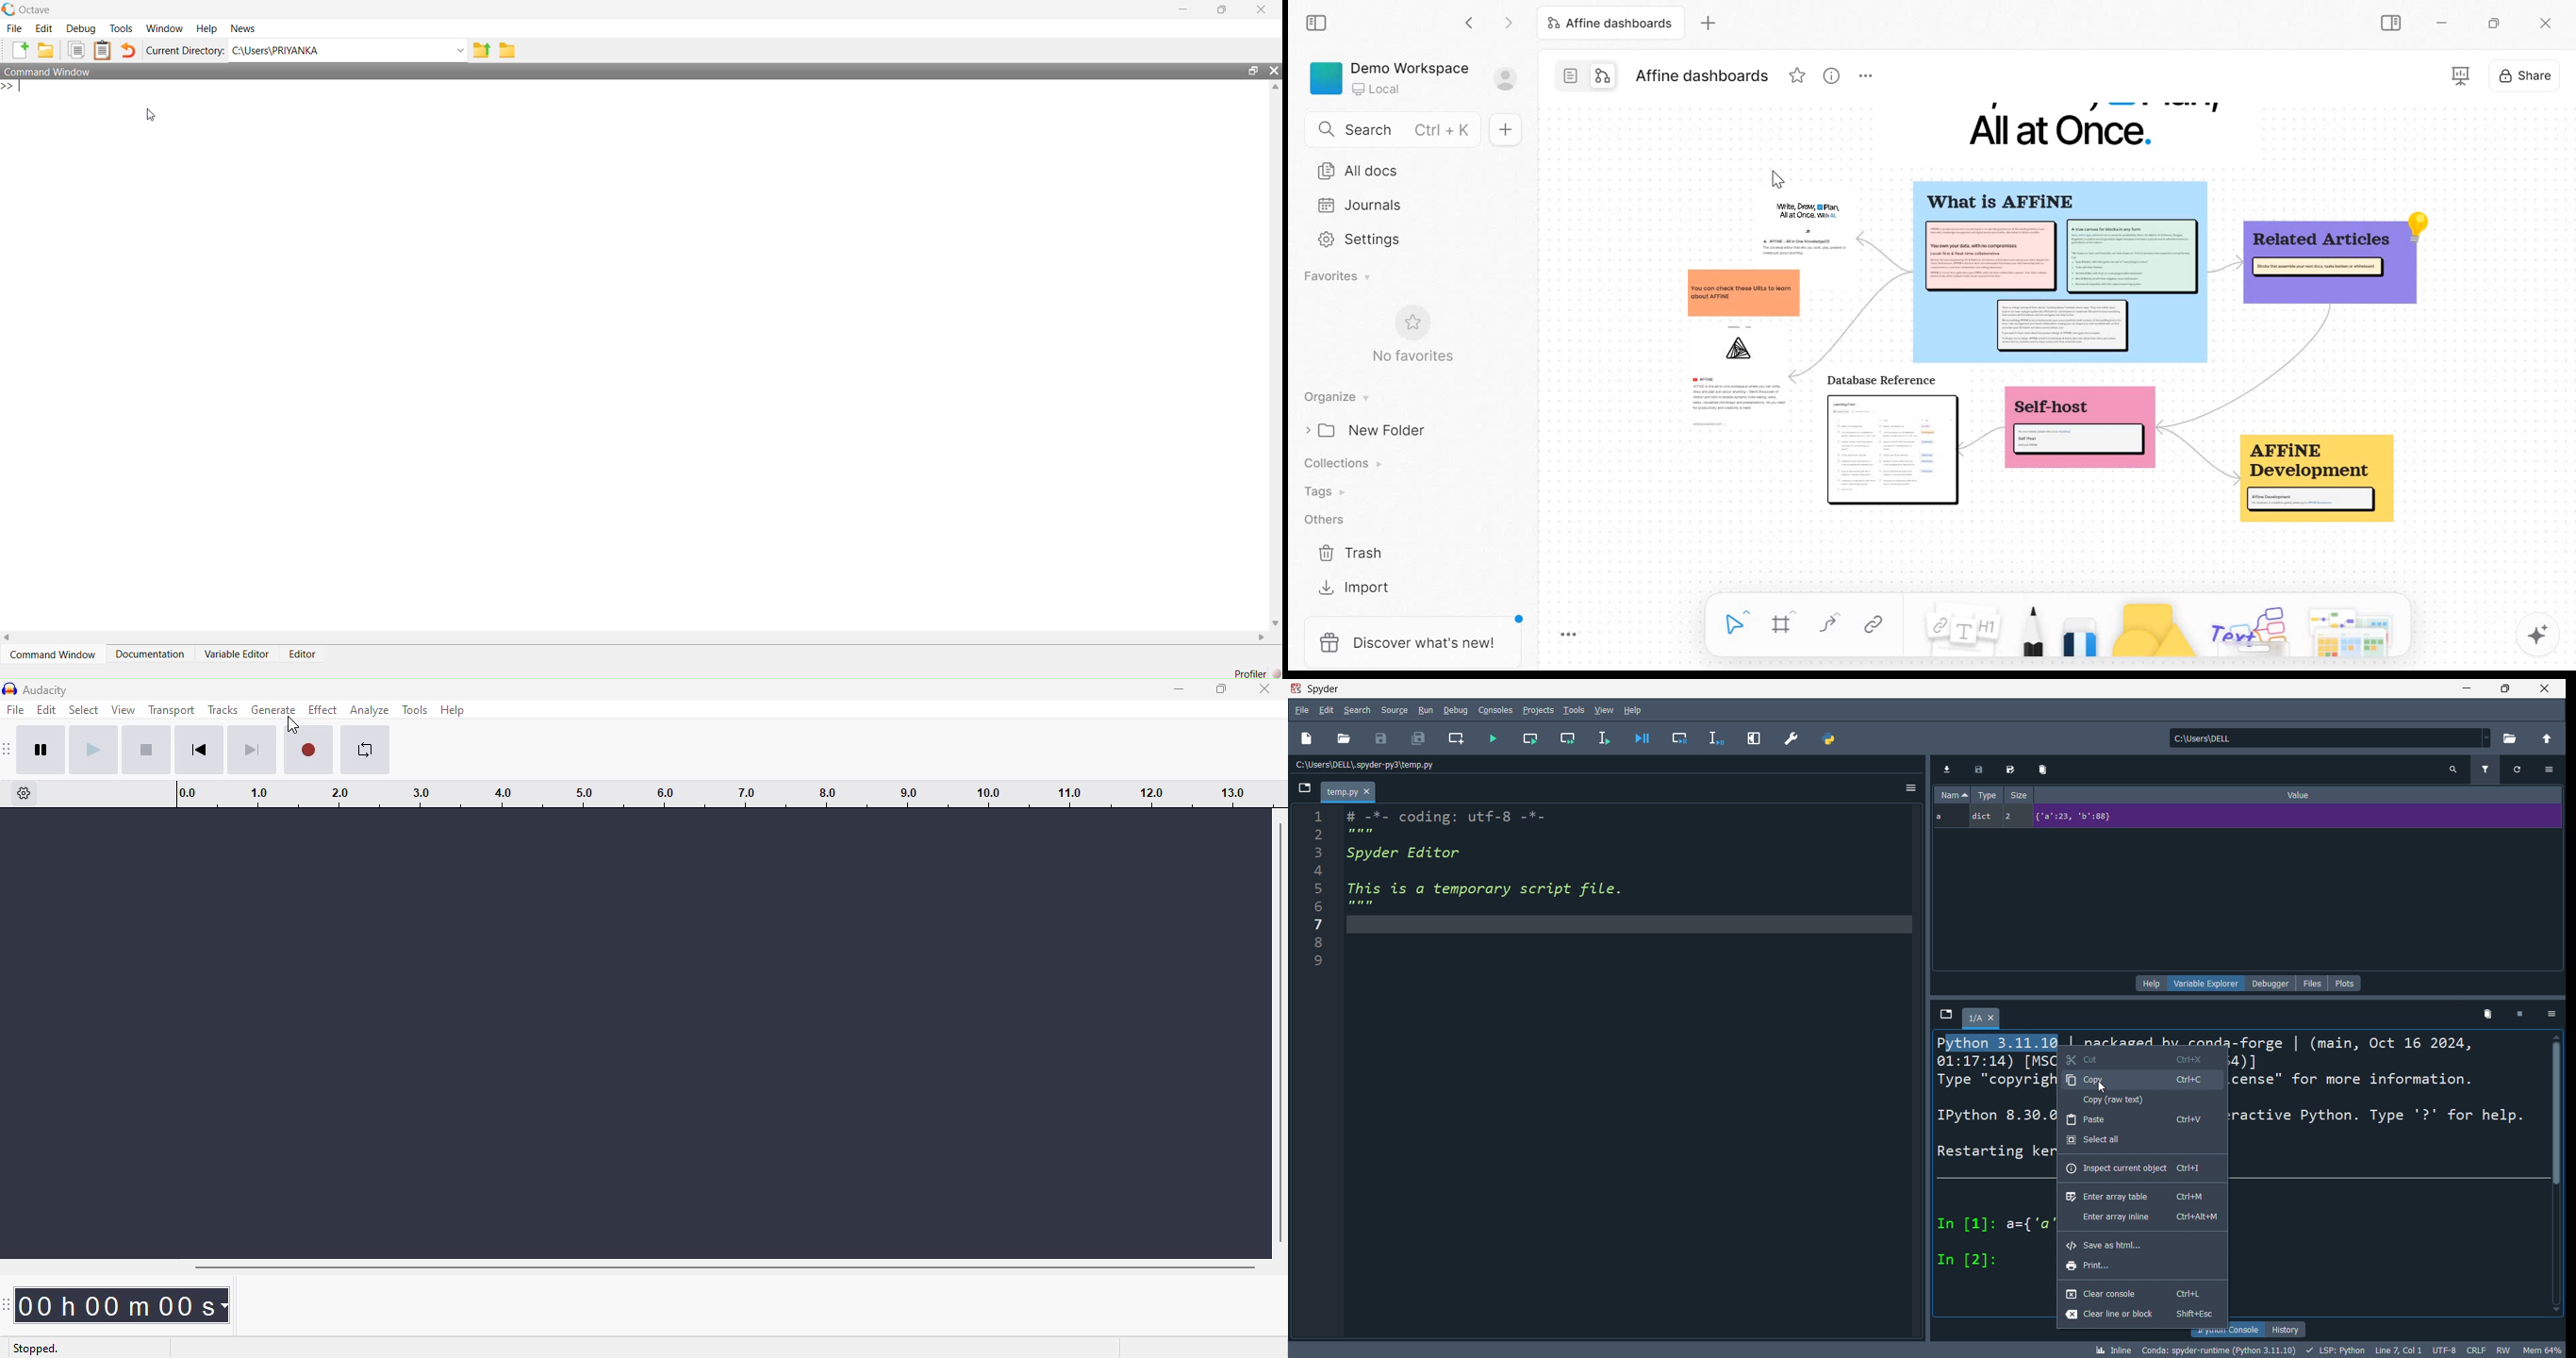 Image resolution: width=2576 pixels, height=1372 pixels. I want to click on consoles, so click(1499, 710).